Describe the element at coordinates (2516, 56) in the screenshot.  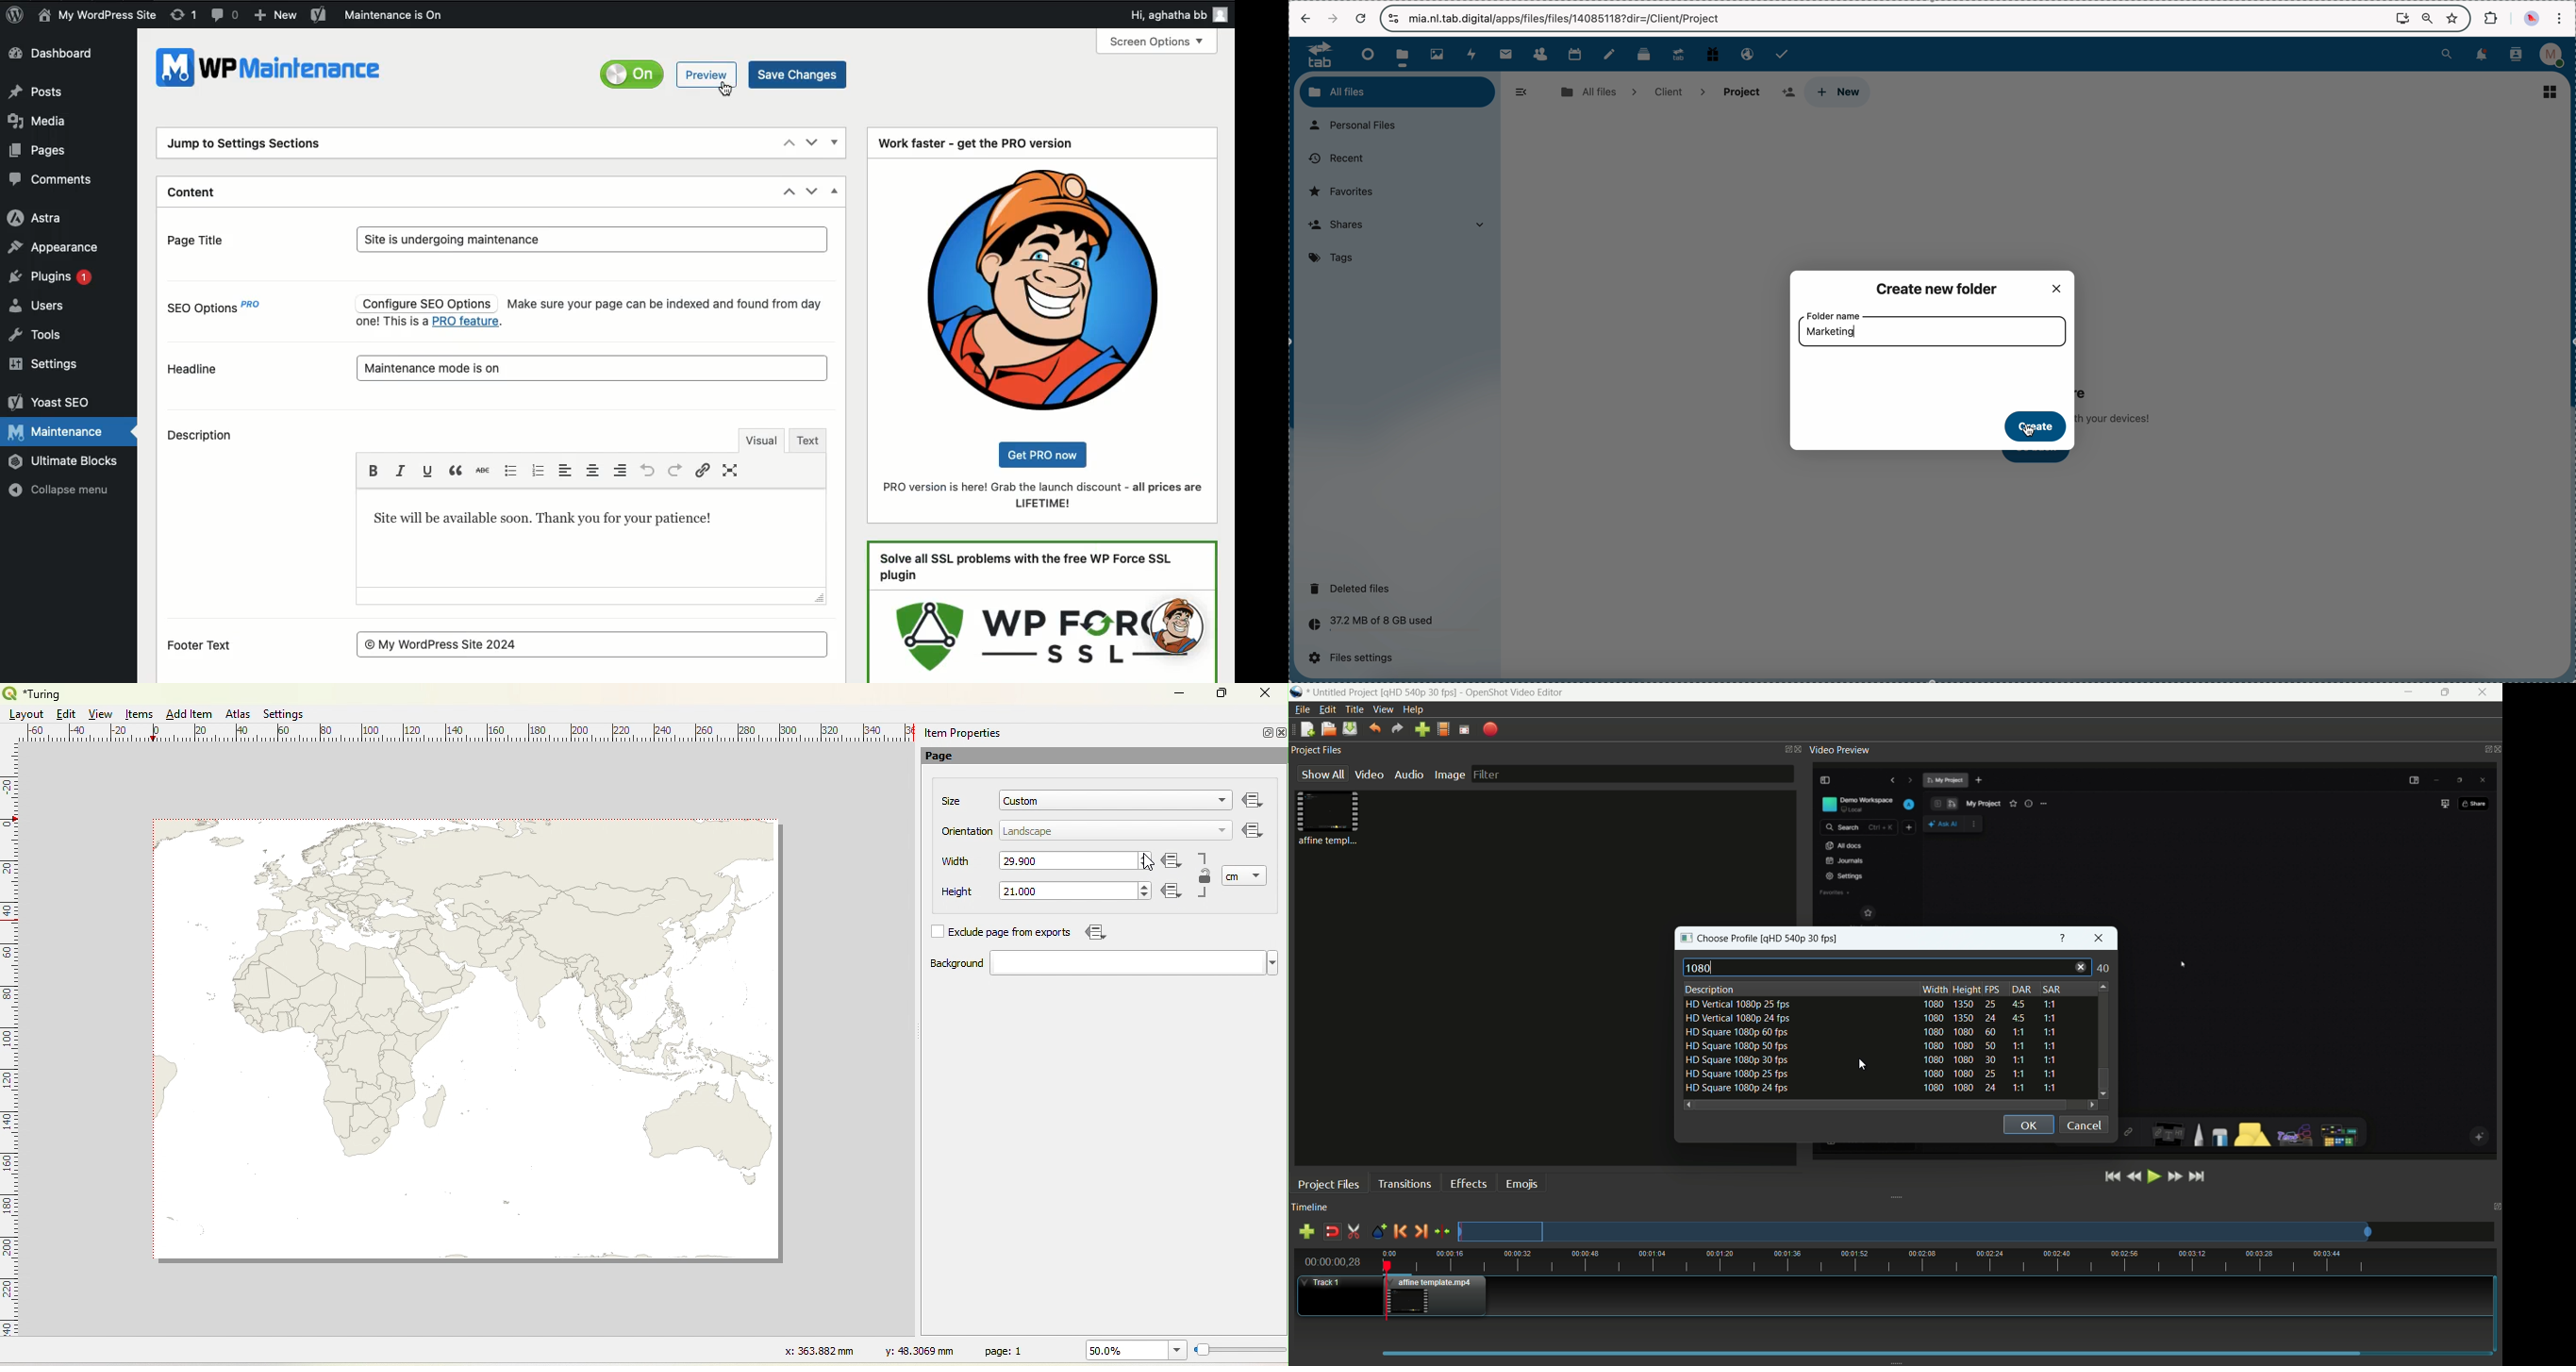
I see `contacts` at that location.